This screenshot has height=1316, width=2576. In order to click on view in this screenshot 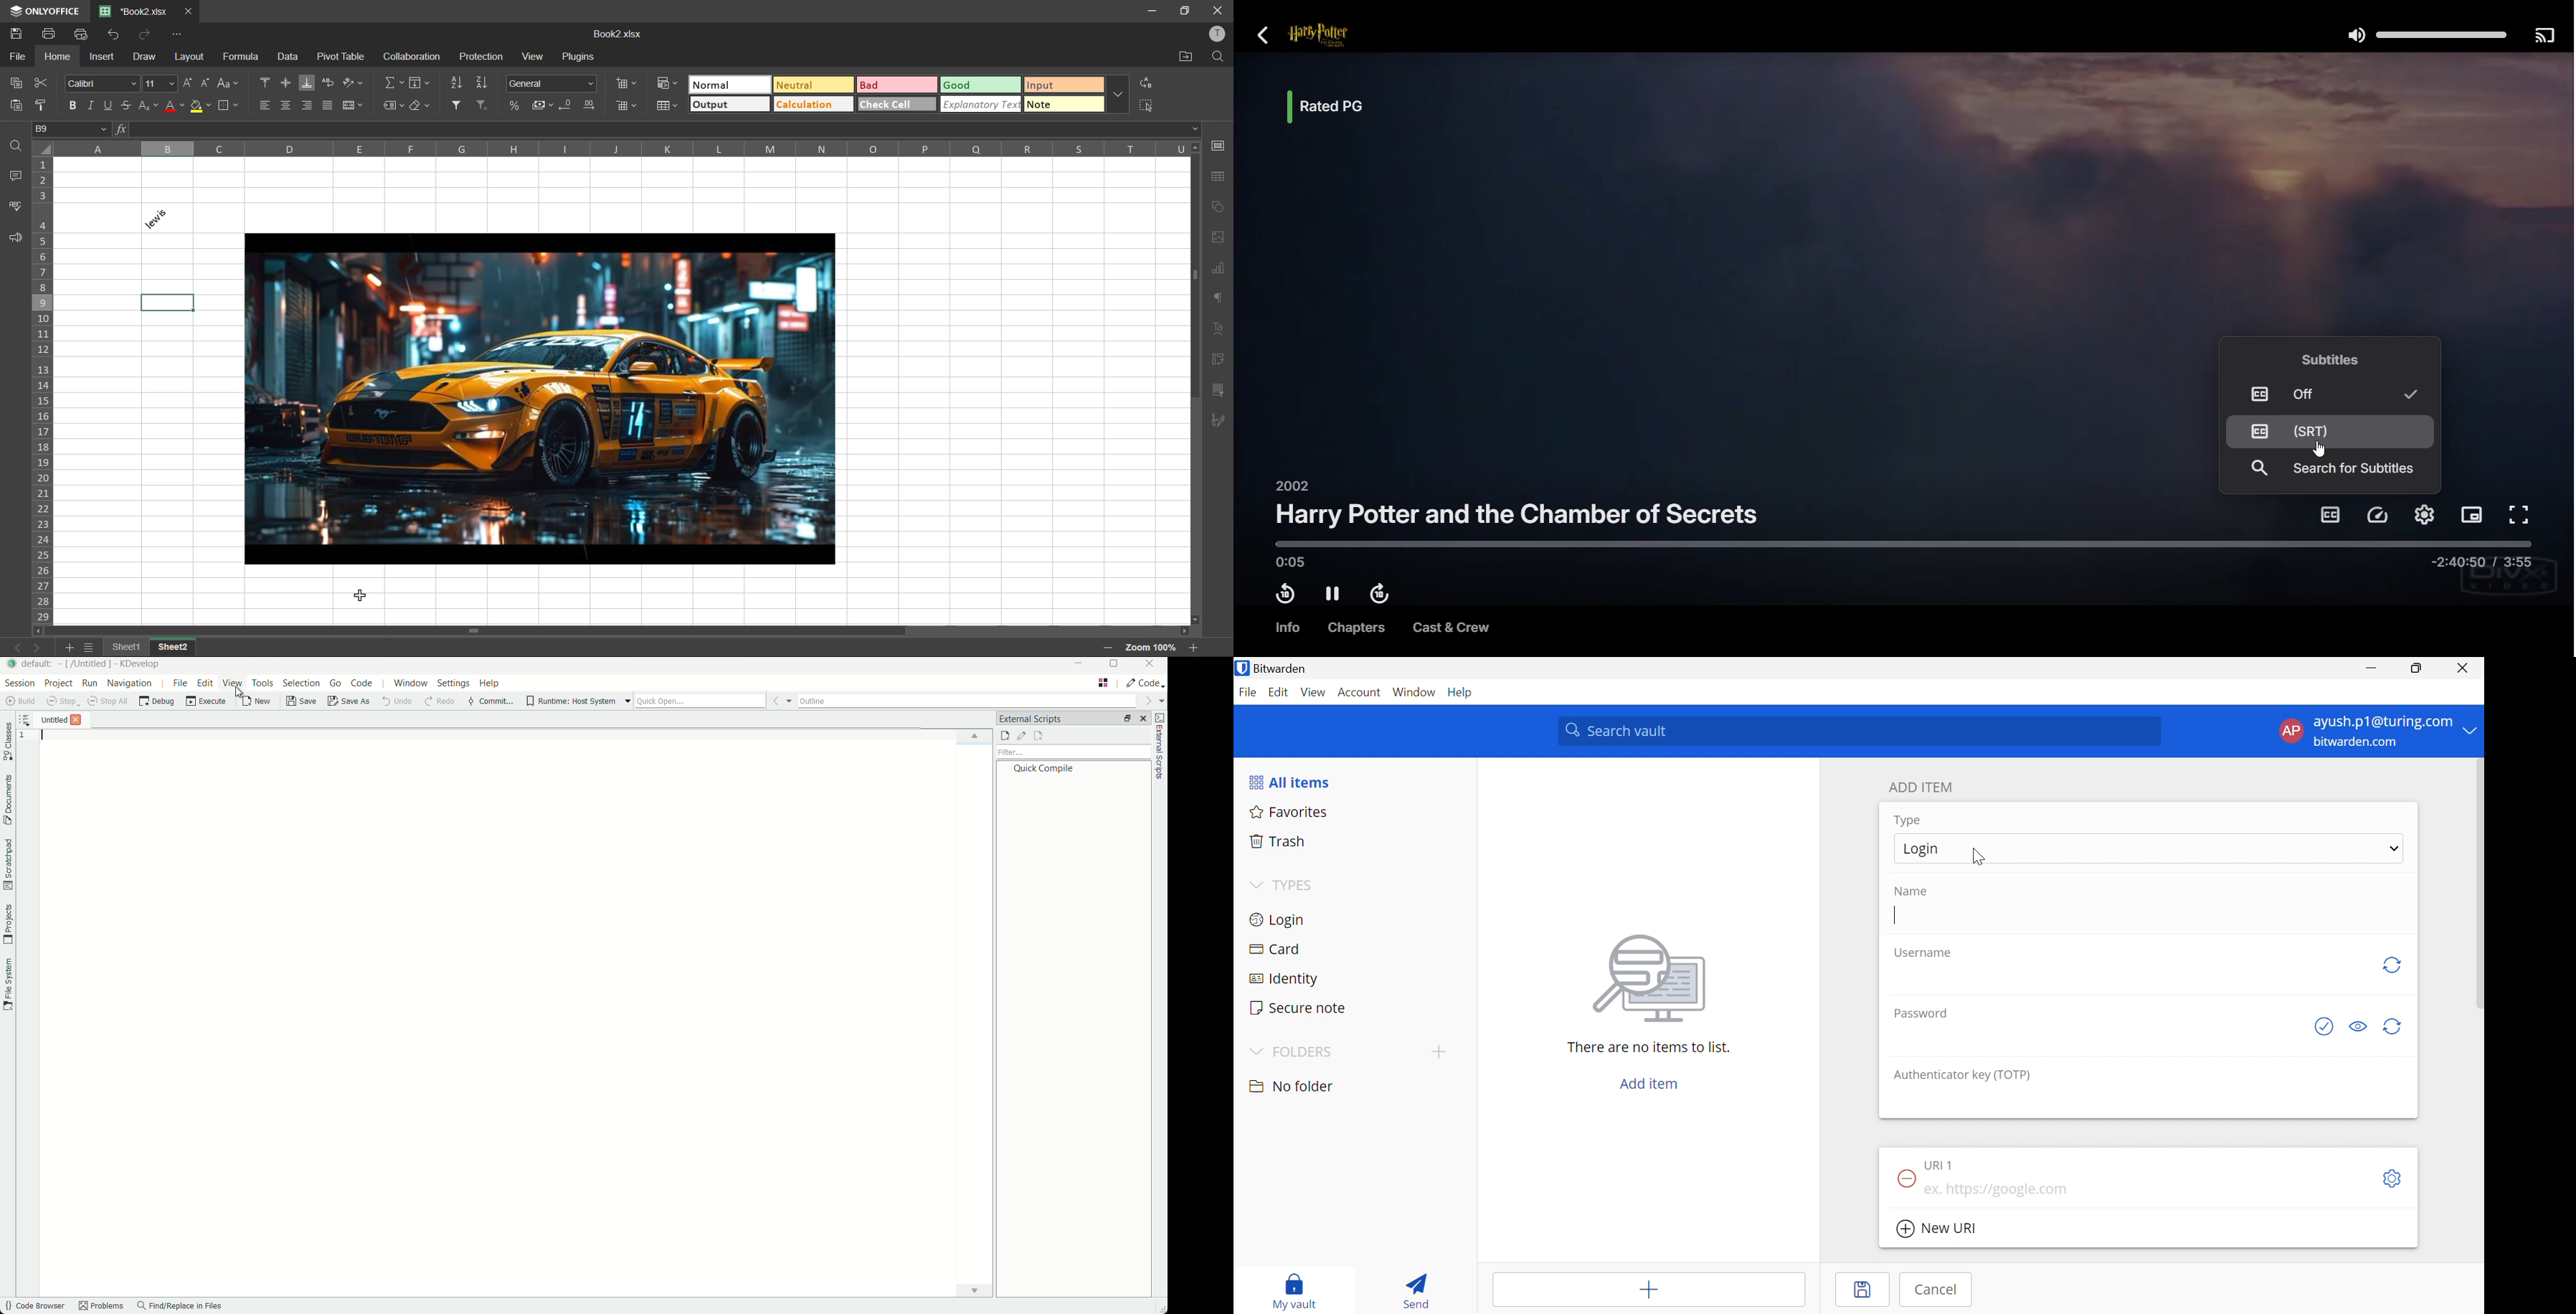, I will do `click(534, 56)`.